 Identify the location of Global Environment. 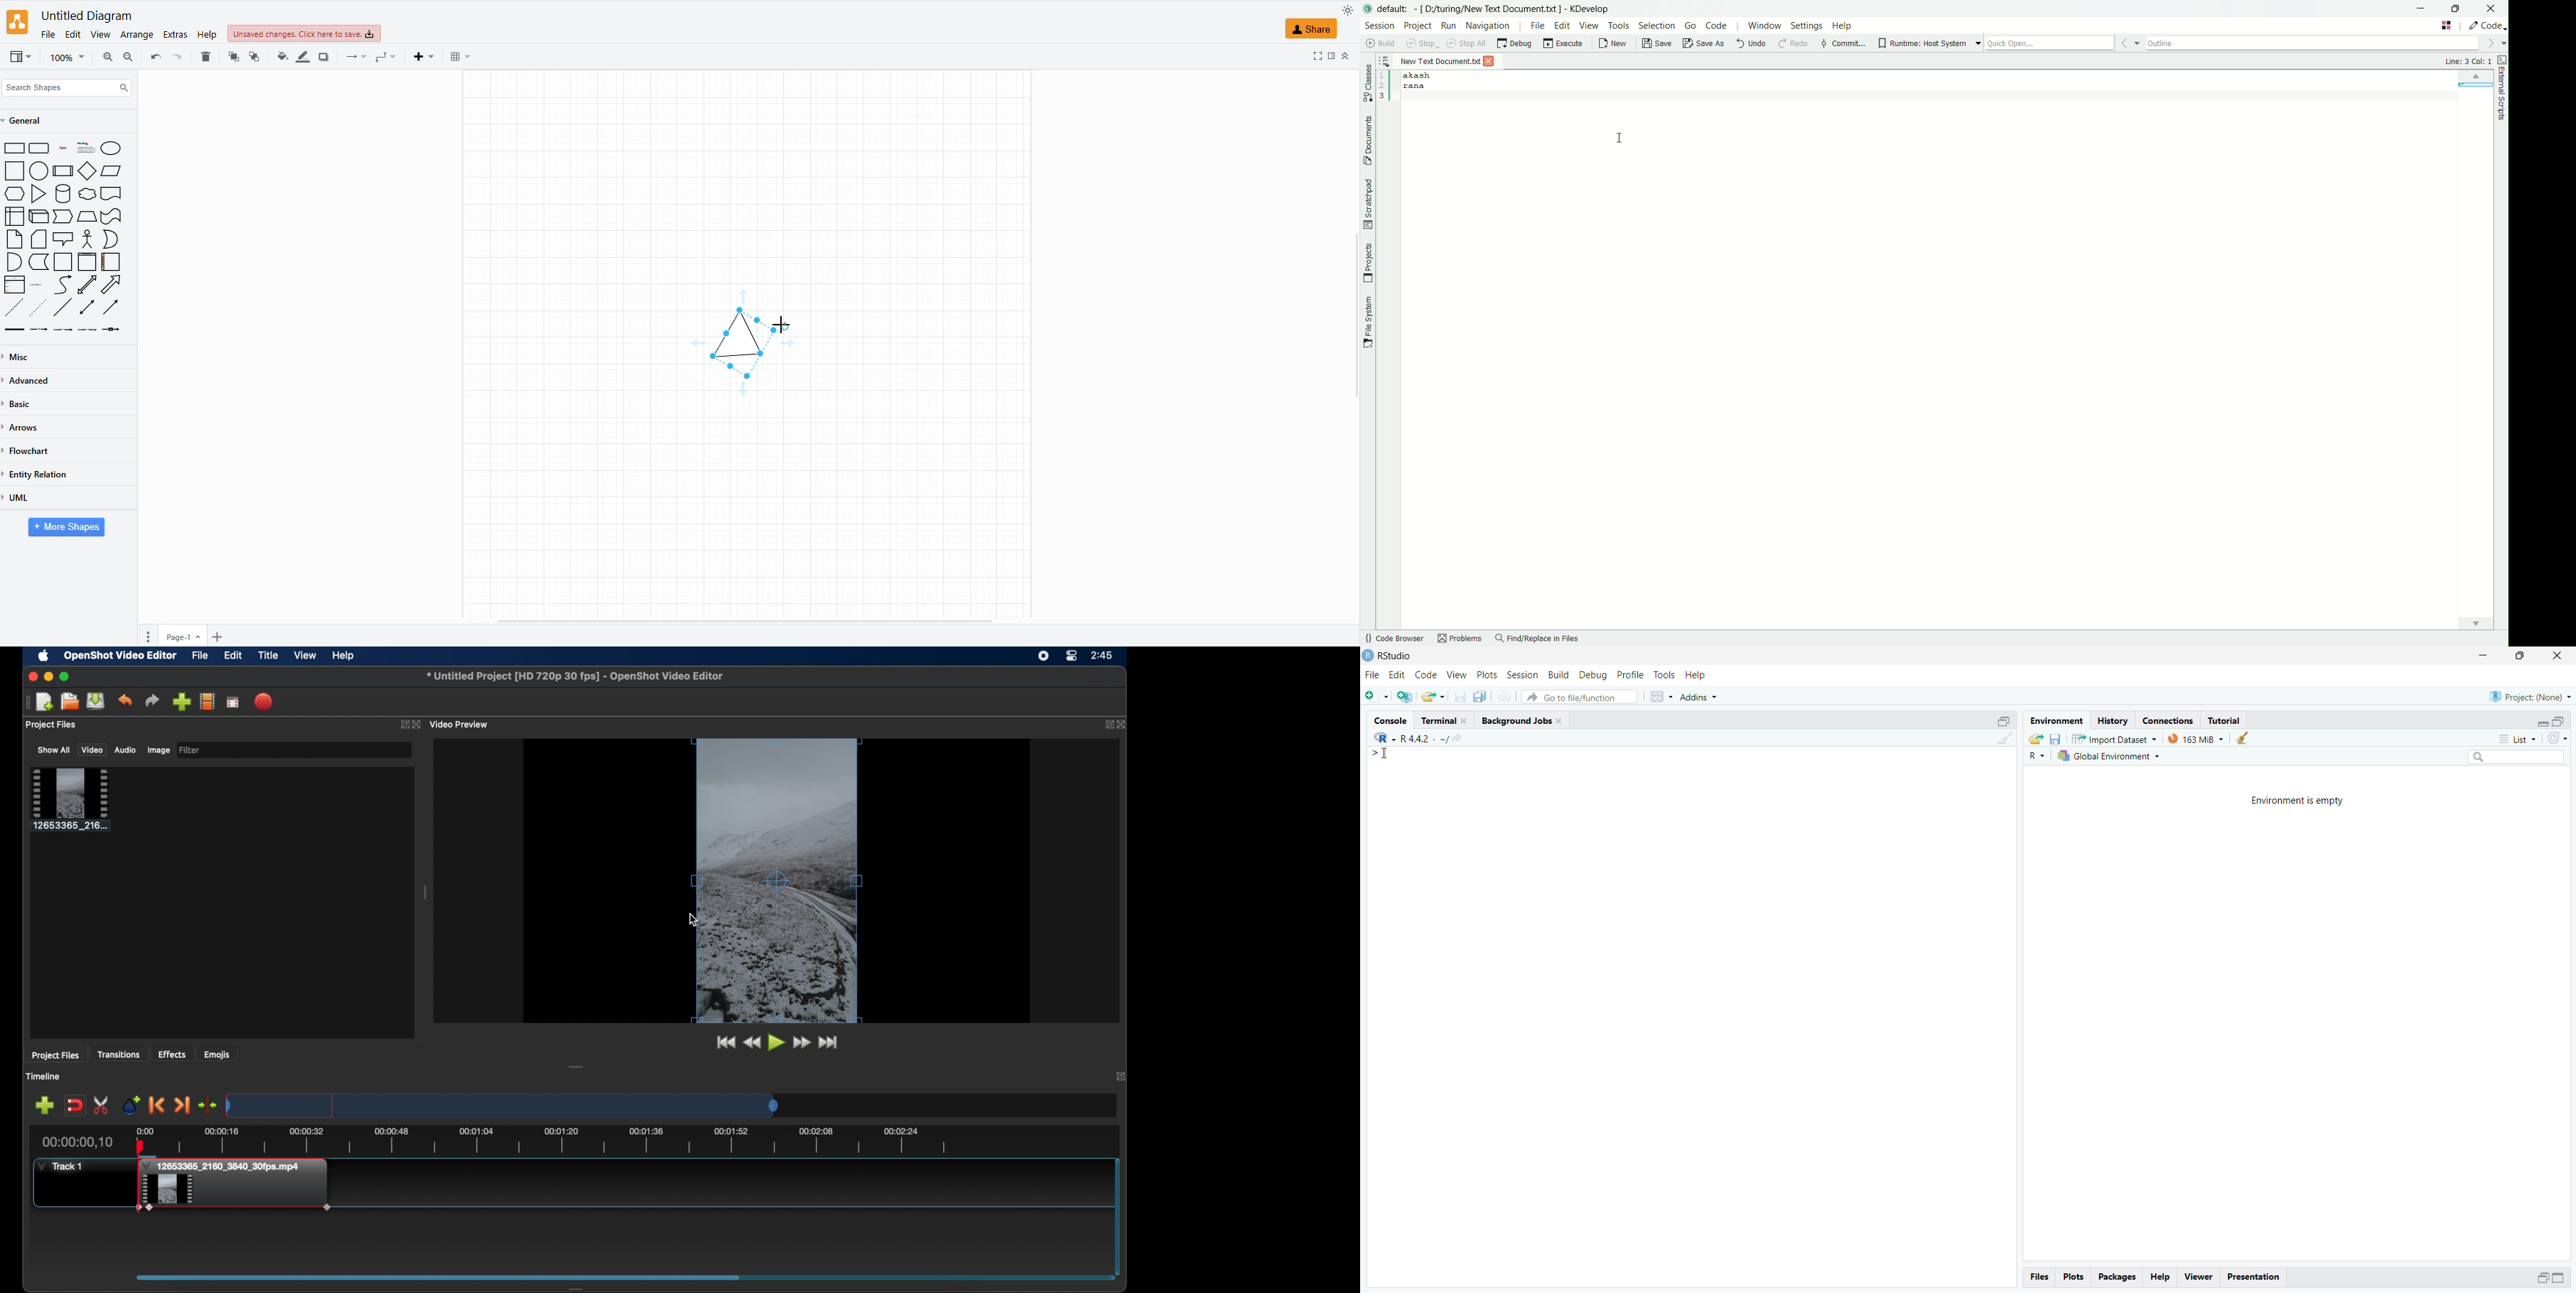
(2109, 756).